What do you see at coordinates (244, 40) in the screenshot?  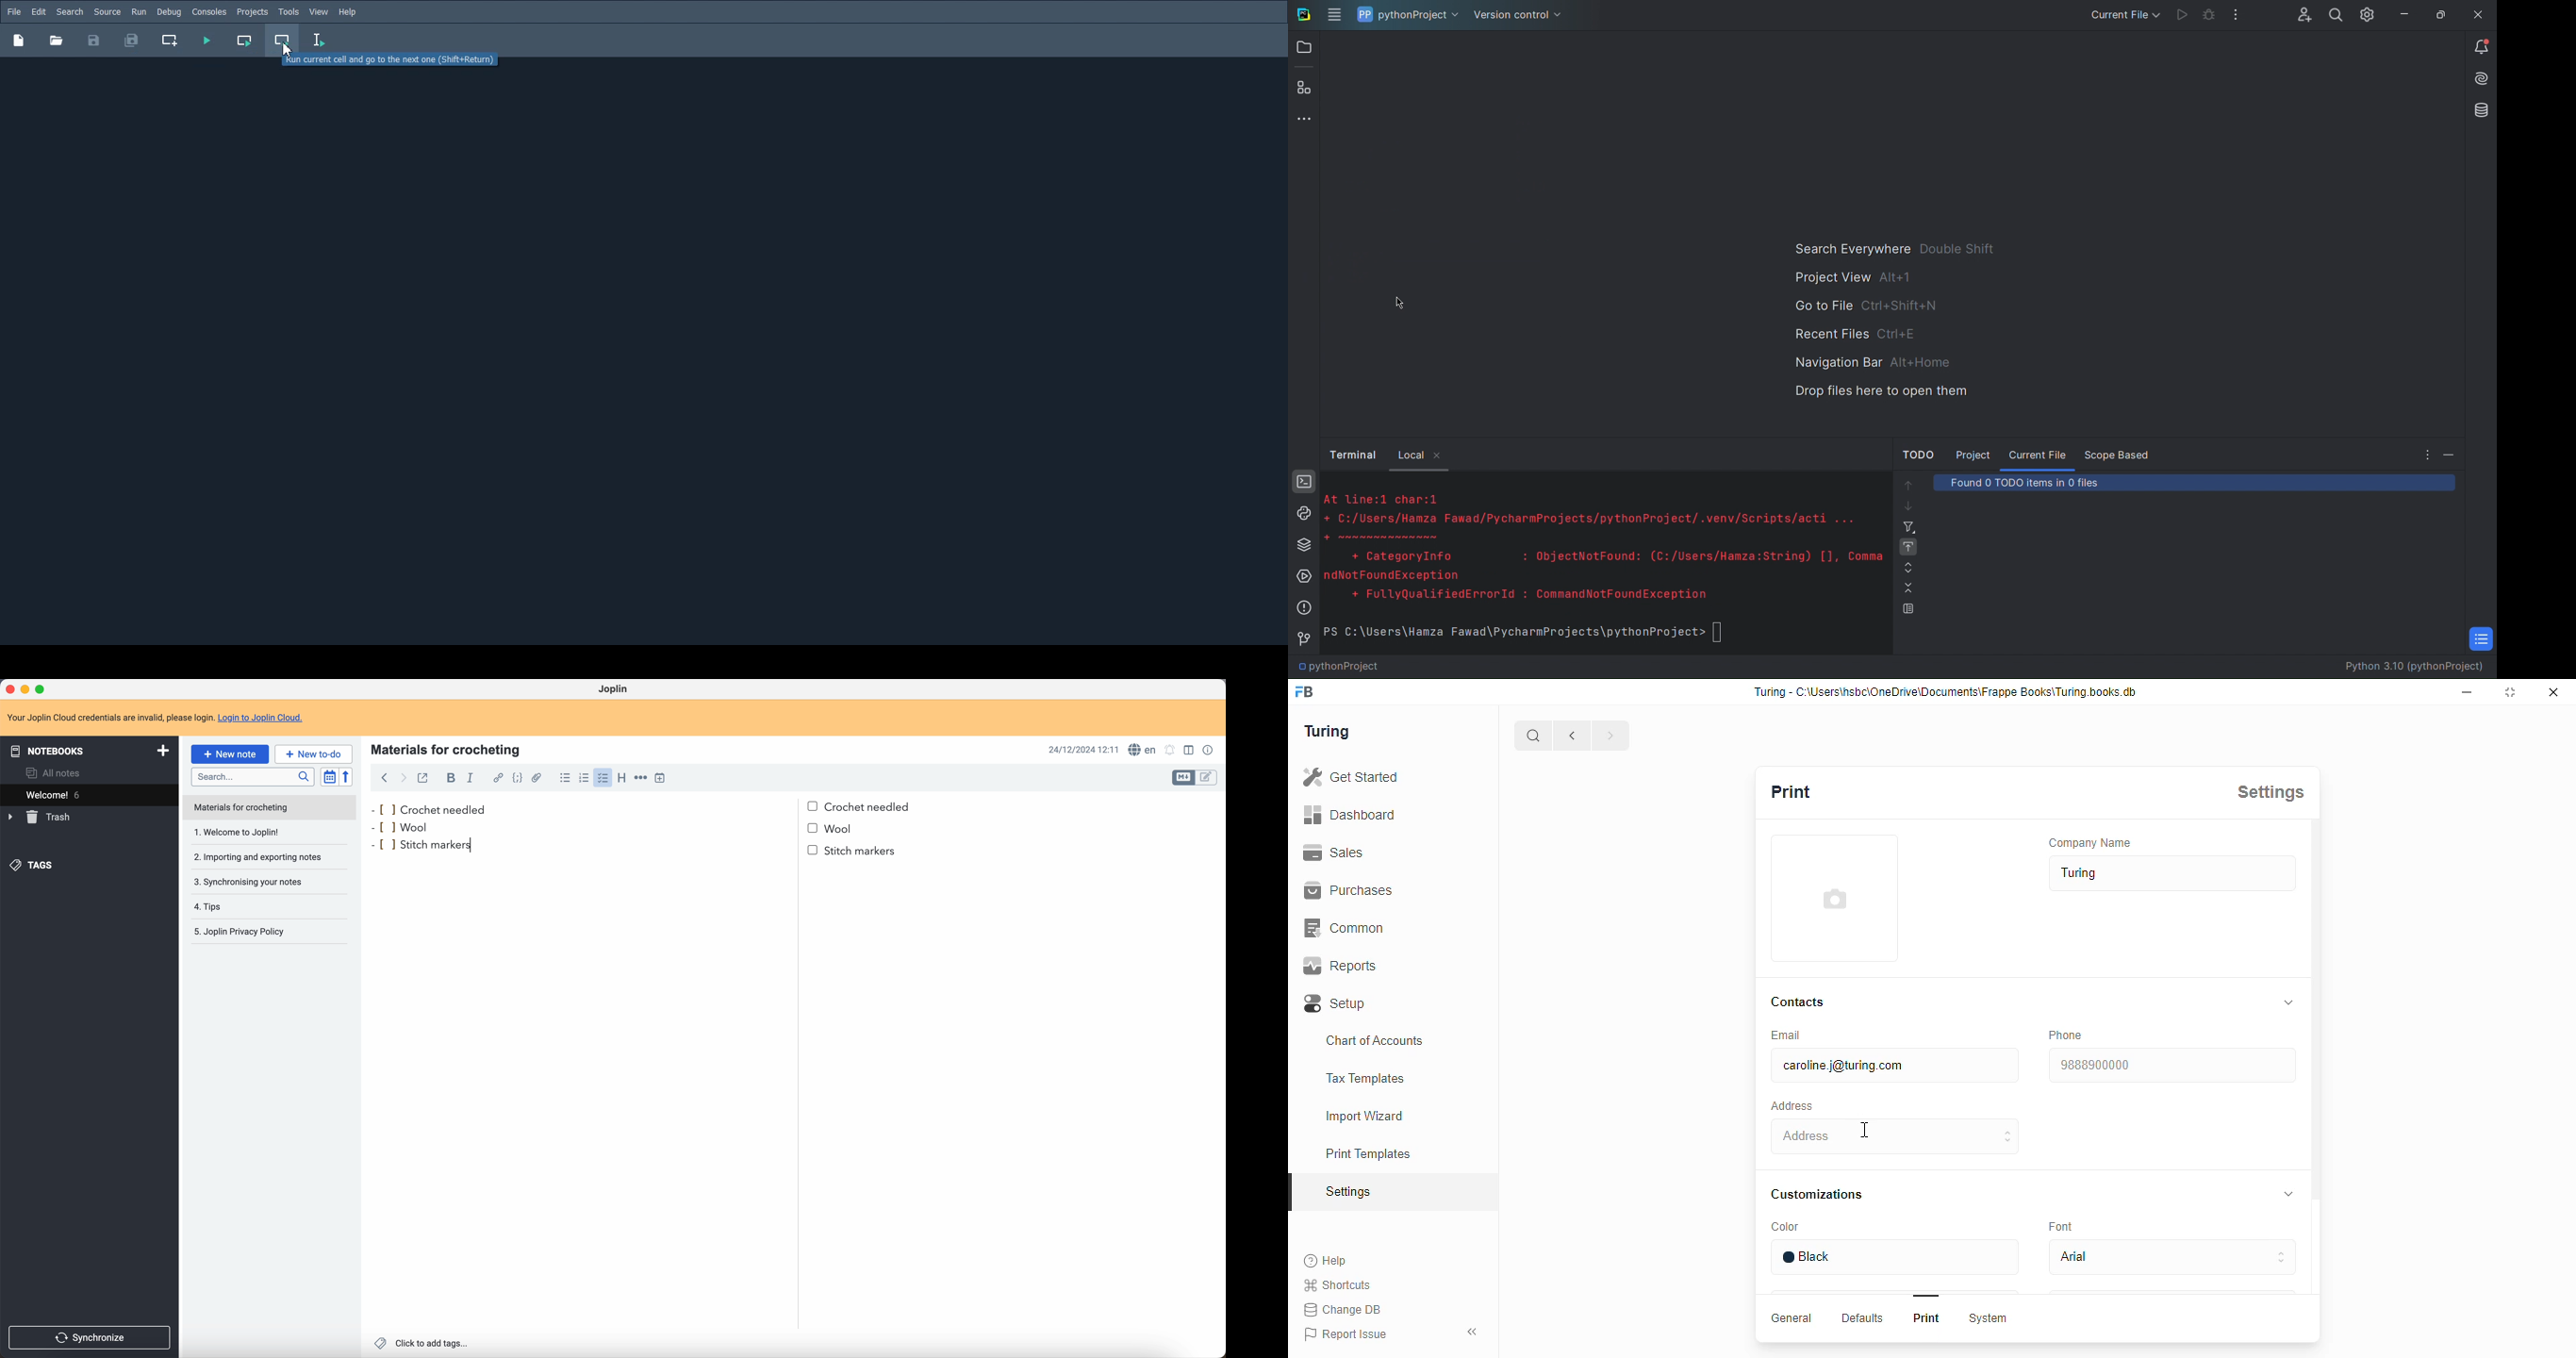 I see `Run Current cell` at bounding box center [244, 40].